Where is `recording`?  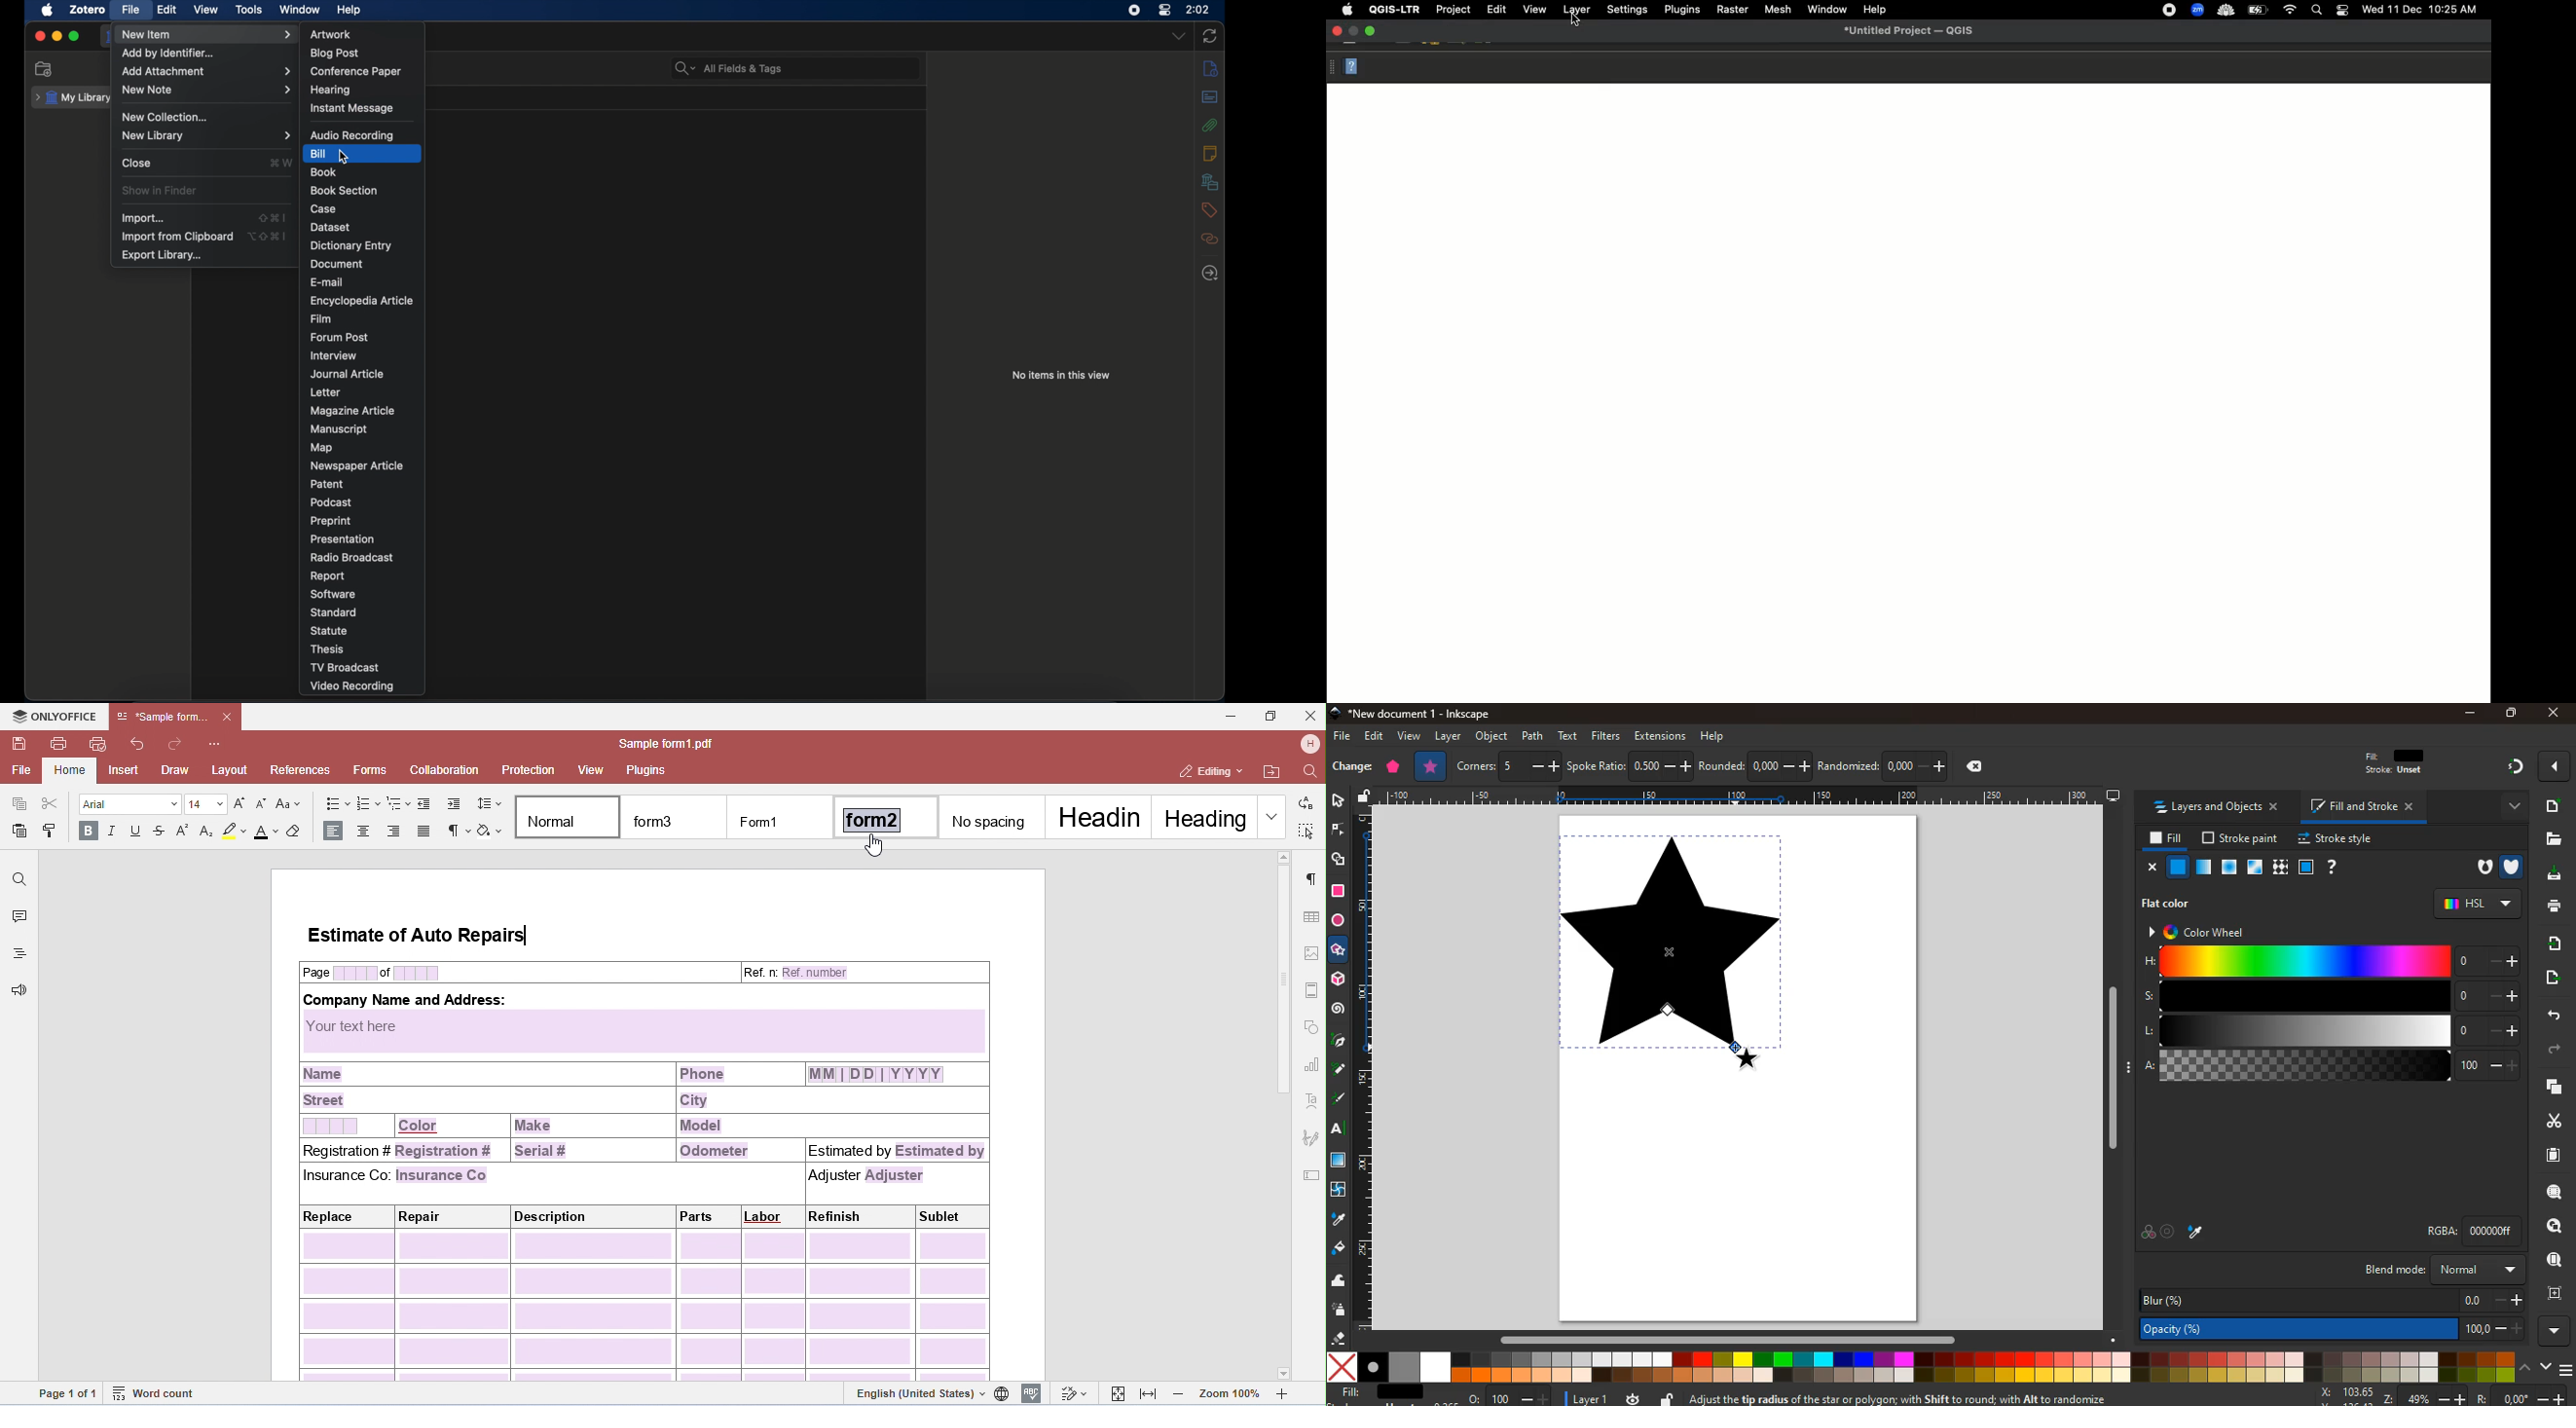 recording is located at coordinates (2166, 10).